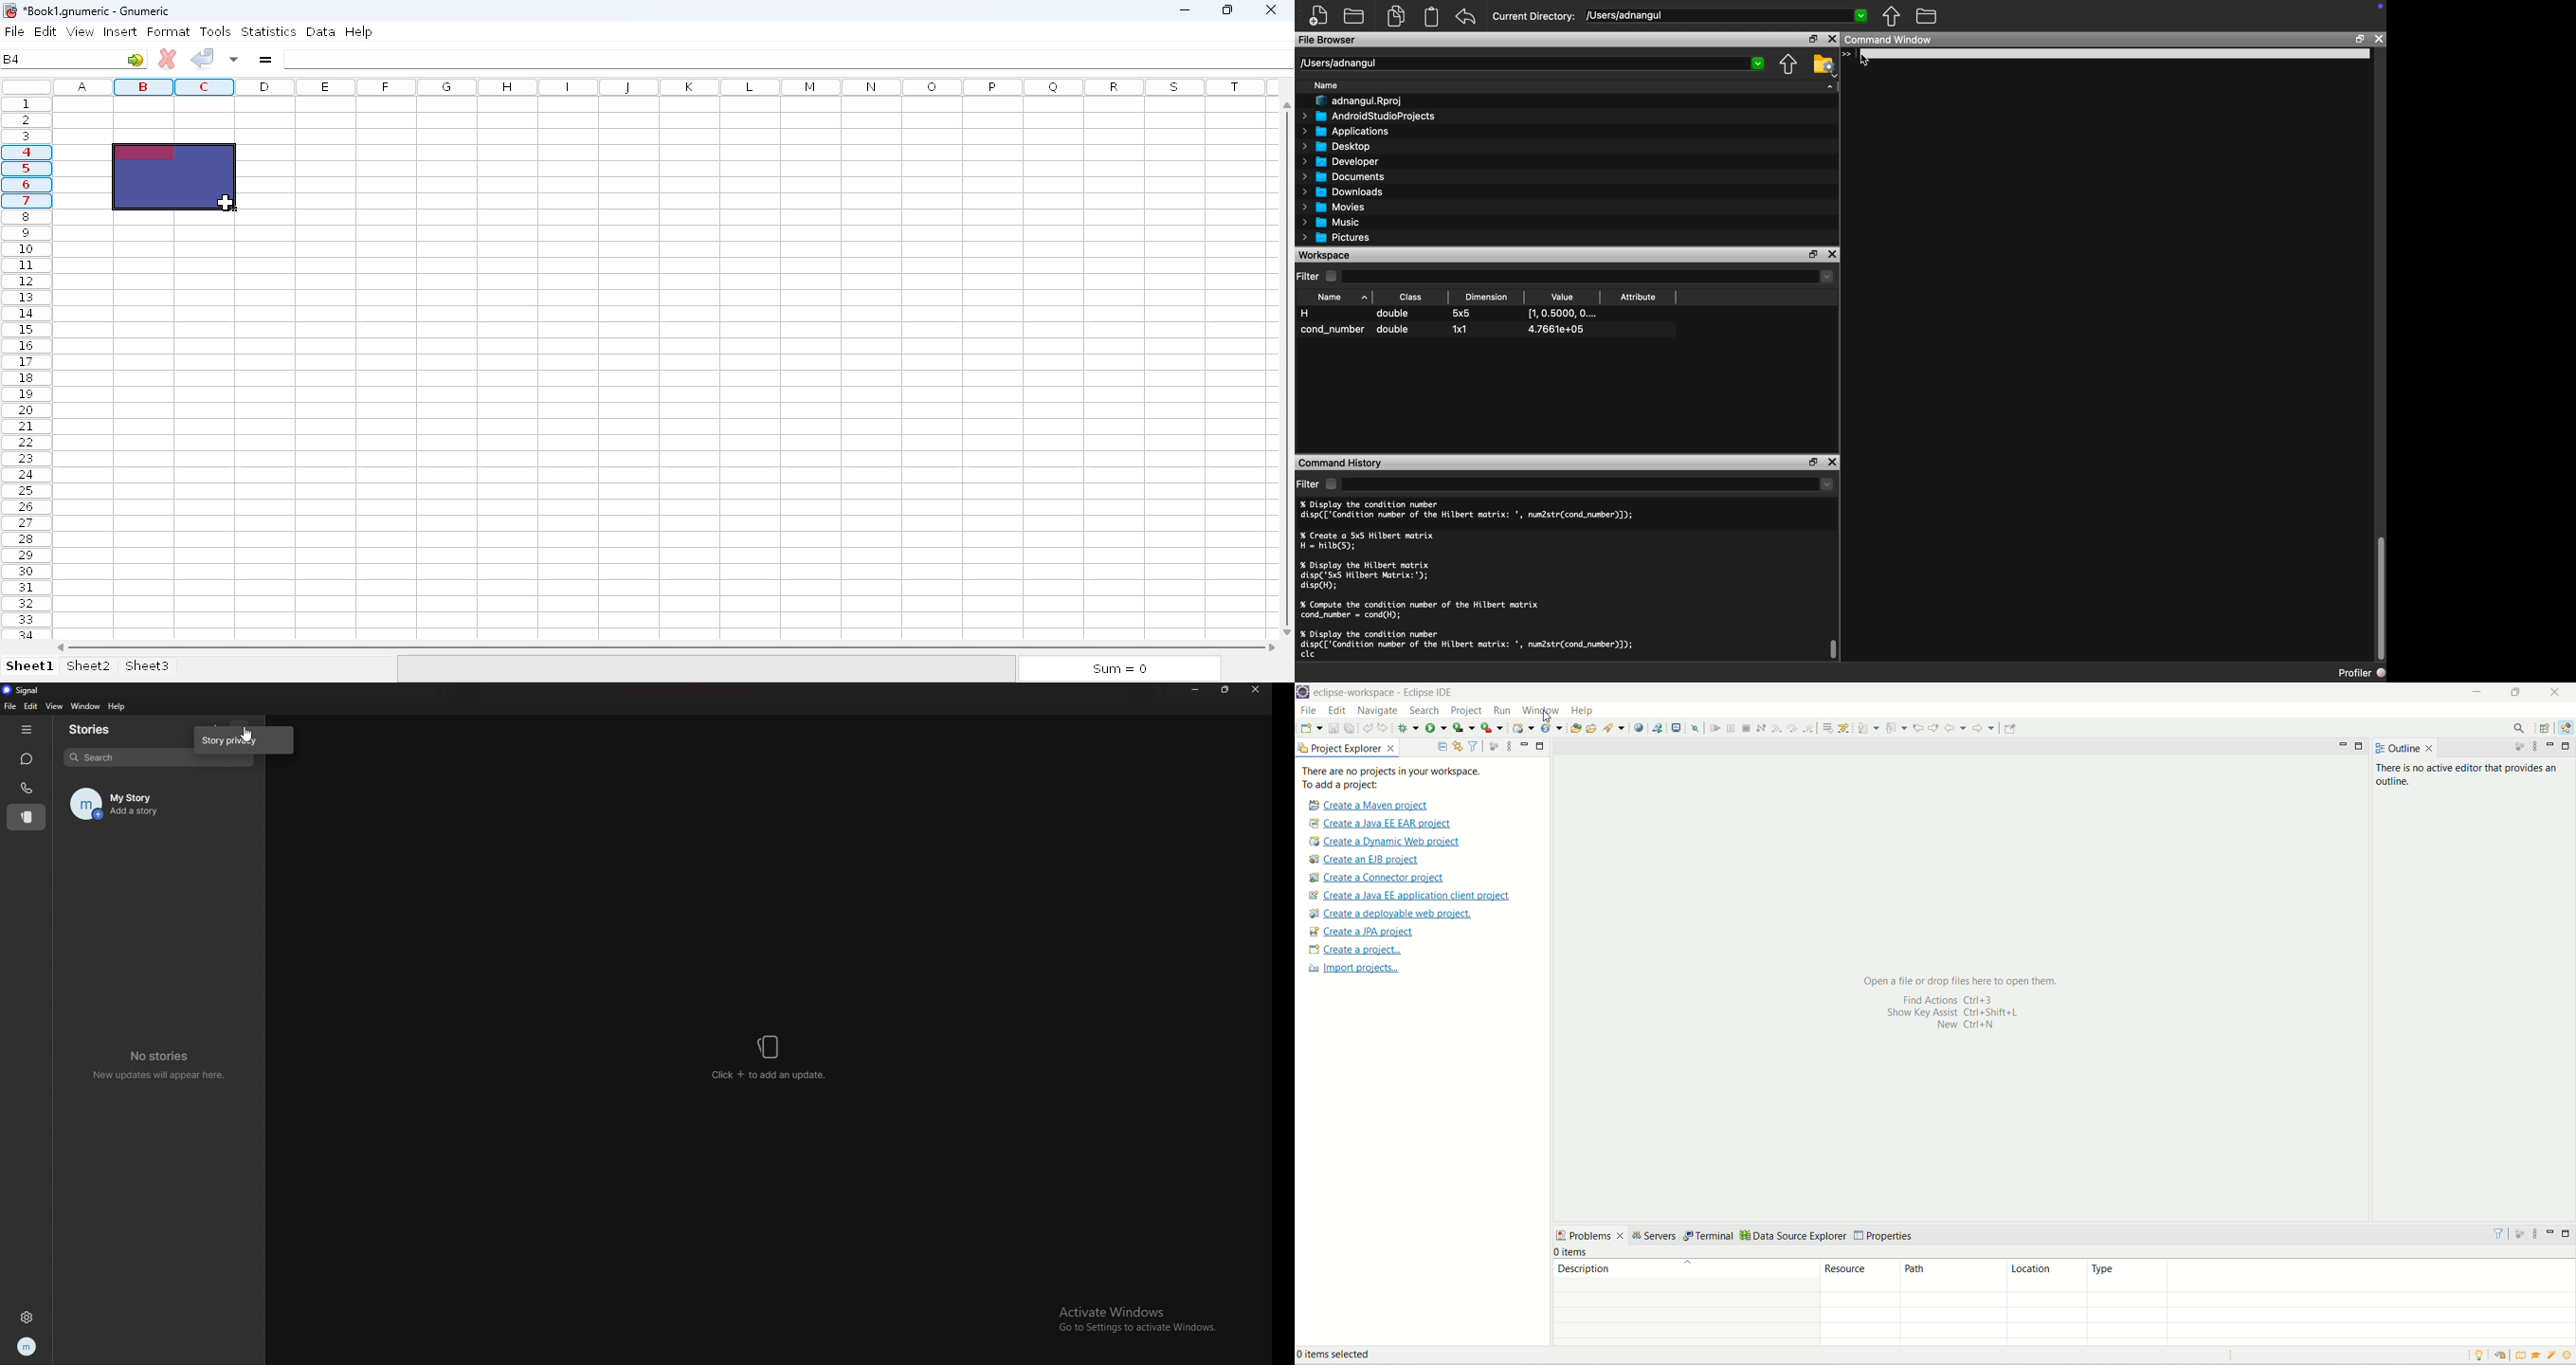  Describe the element at coordinates (2567, 746) in the screenshot. I see `maximize` at that location.